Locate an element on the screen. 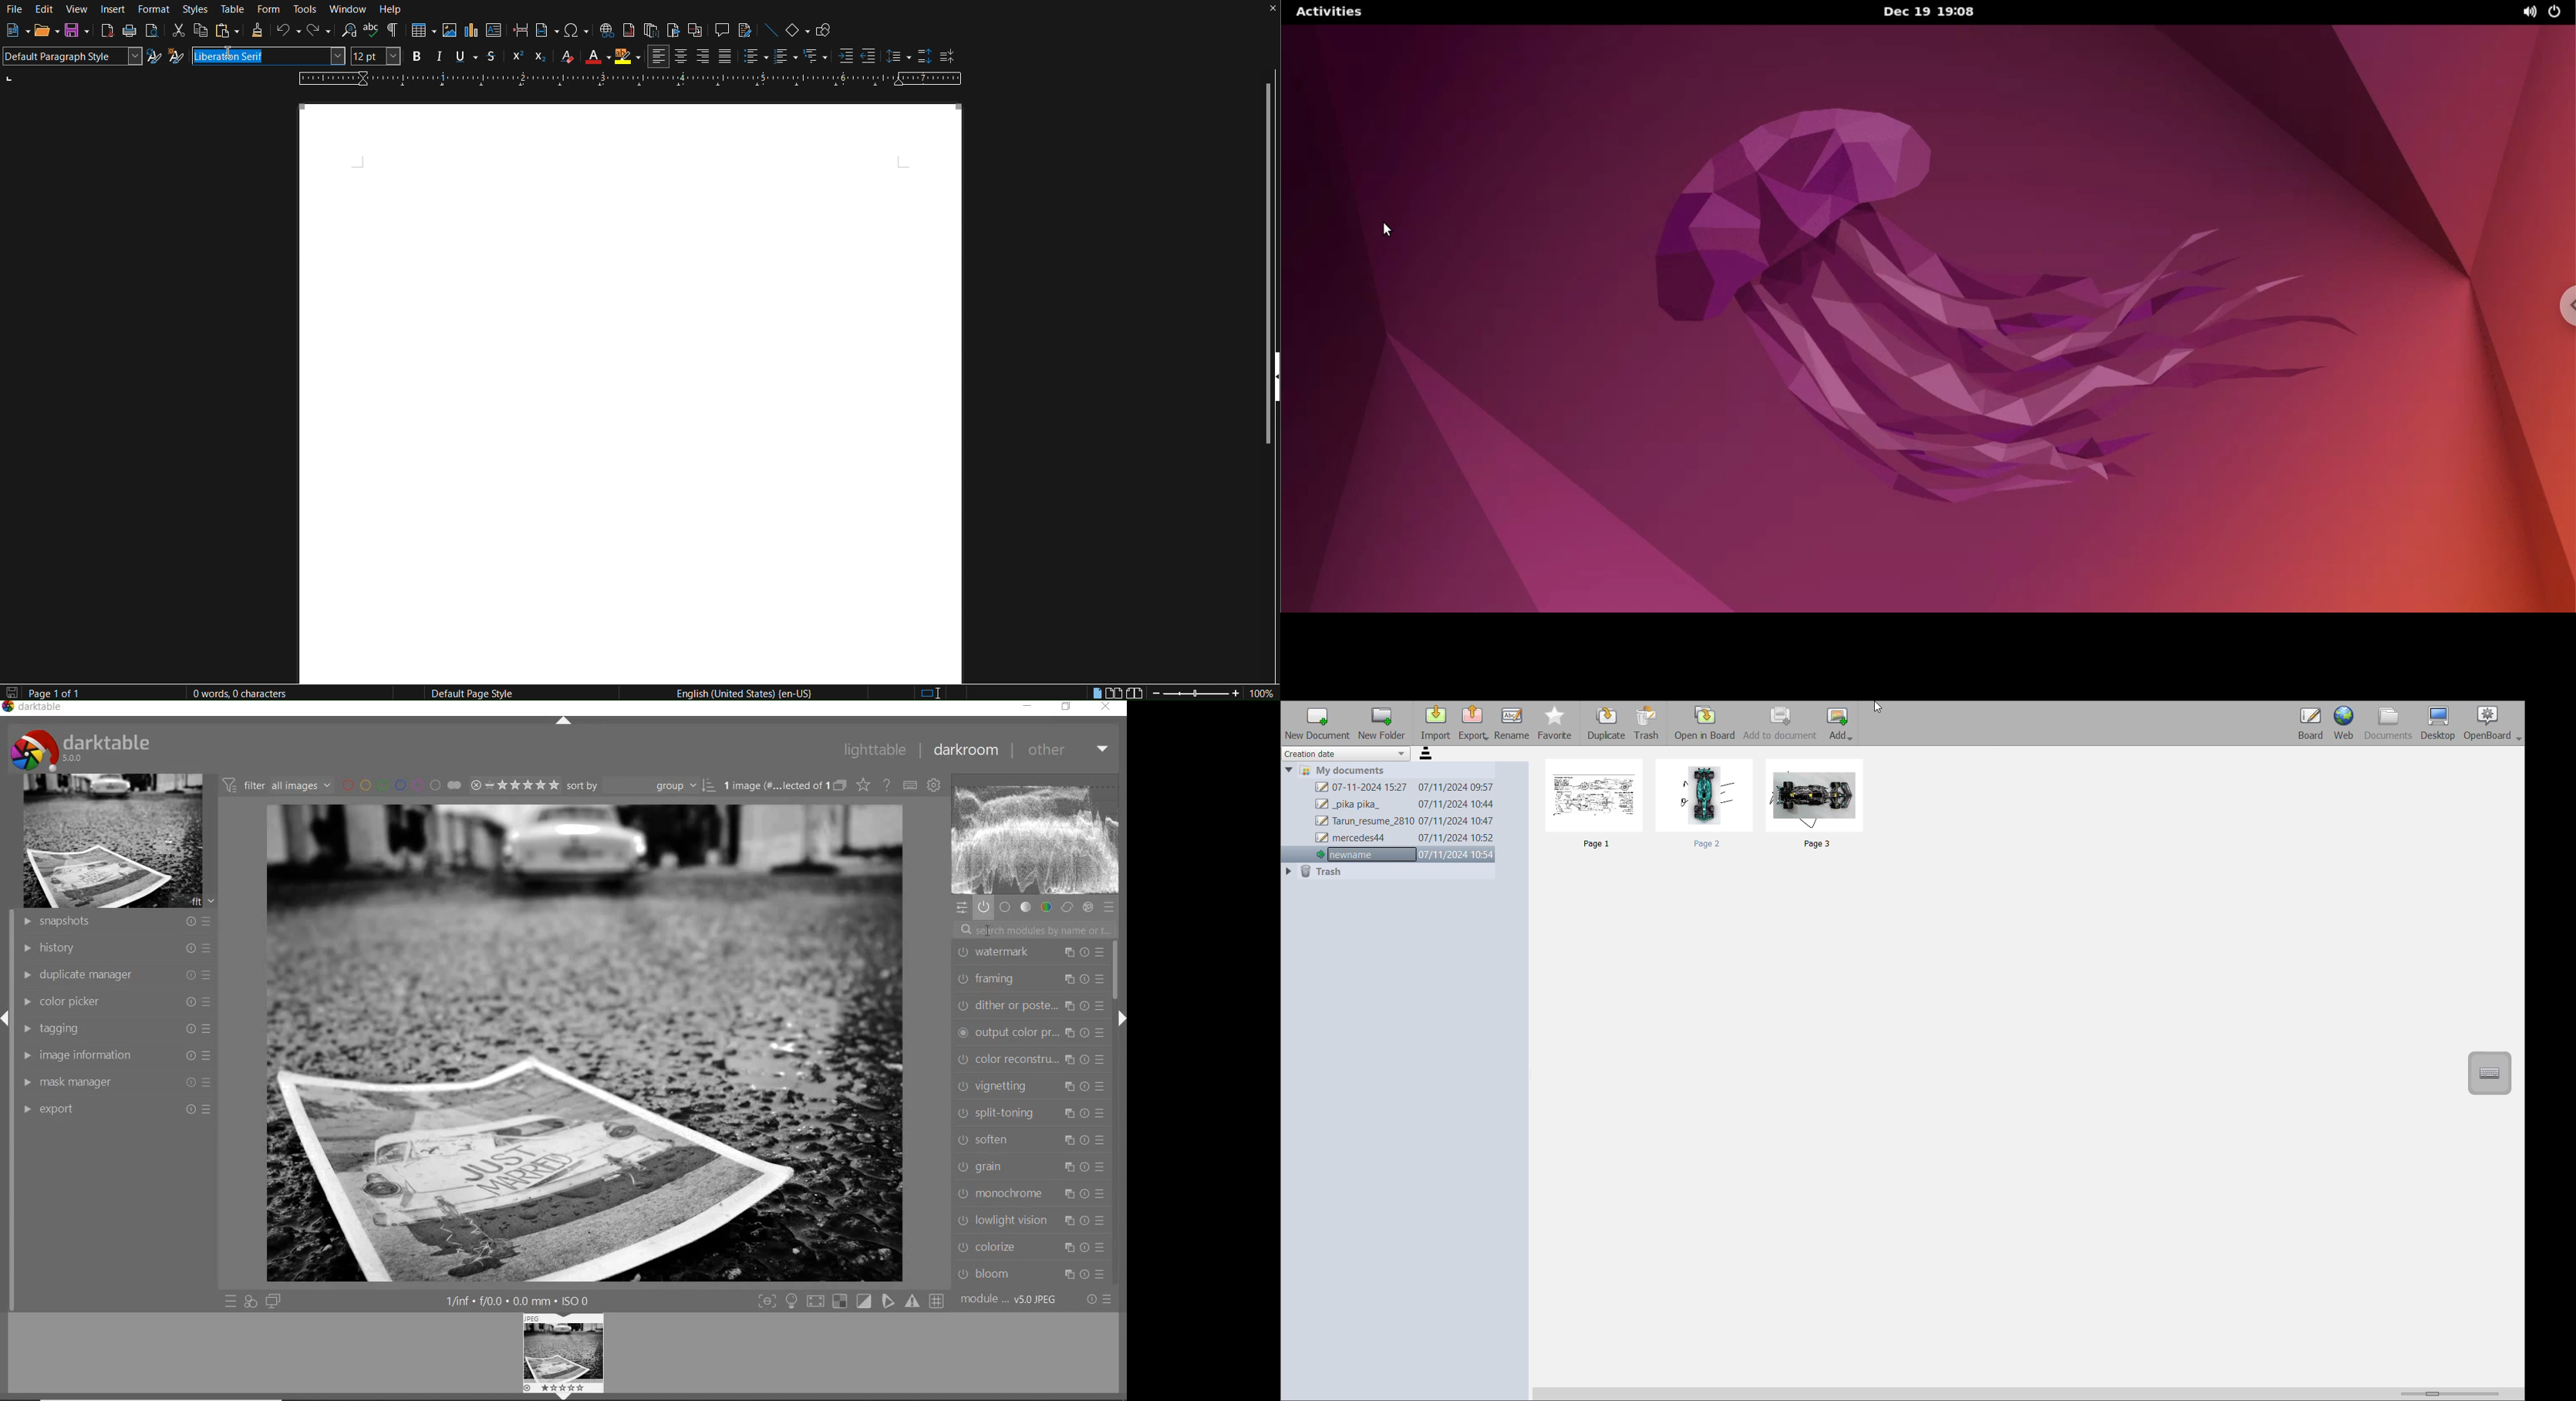 The image size is (2576, 1428). Default Paragraph Style is located at coordinates (69, 56).